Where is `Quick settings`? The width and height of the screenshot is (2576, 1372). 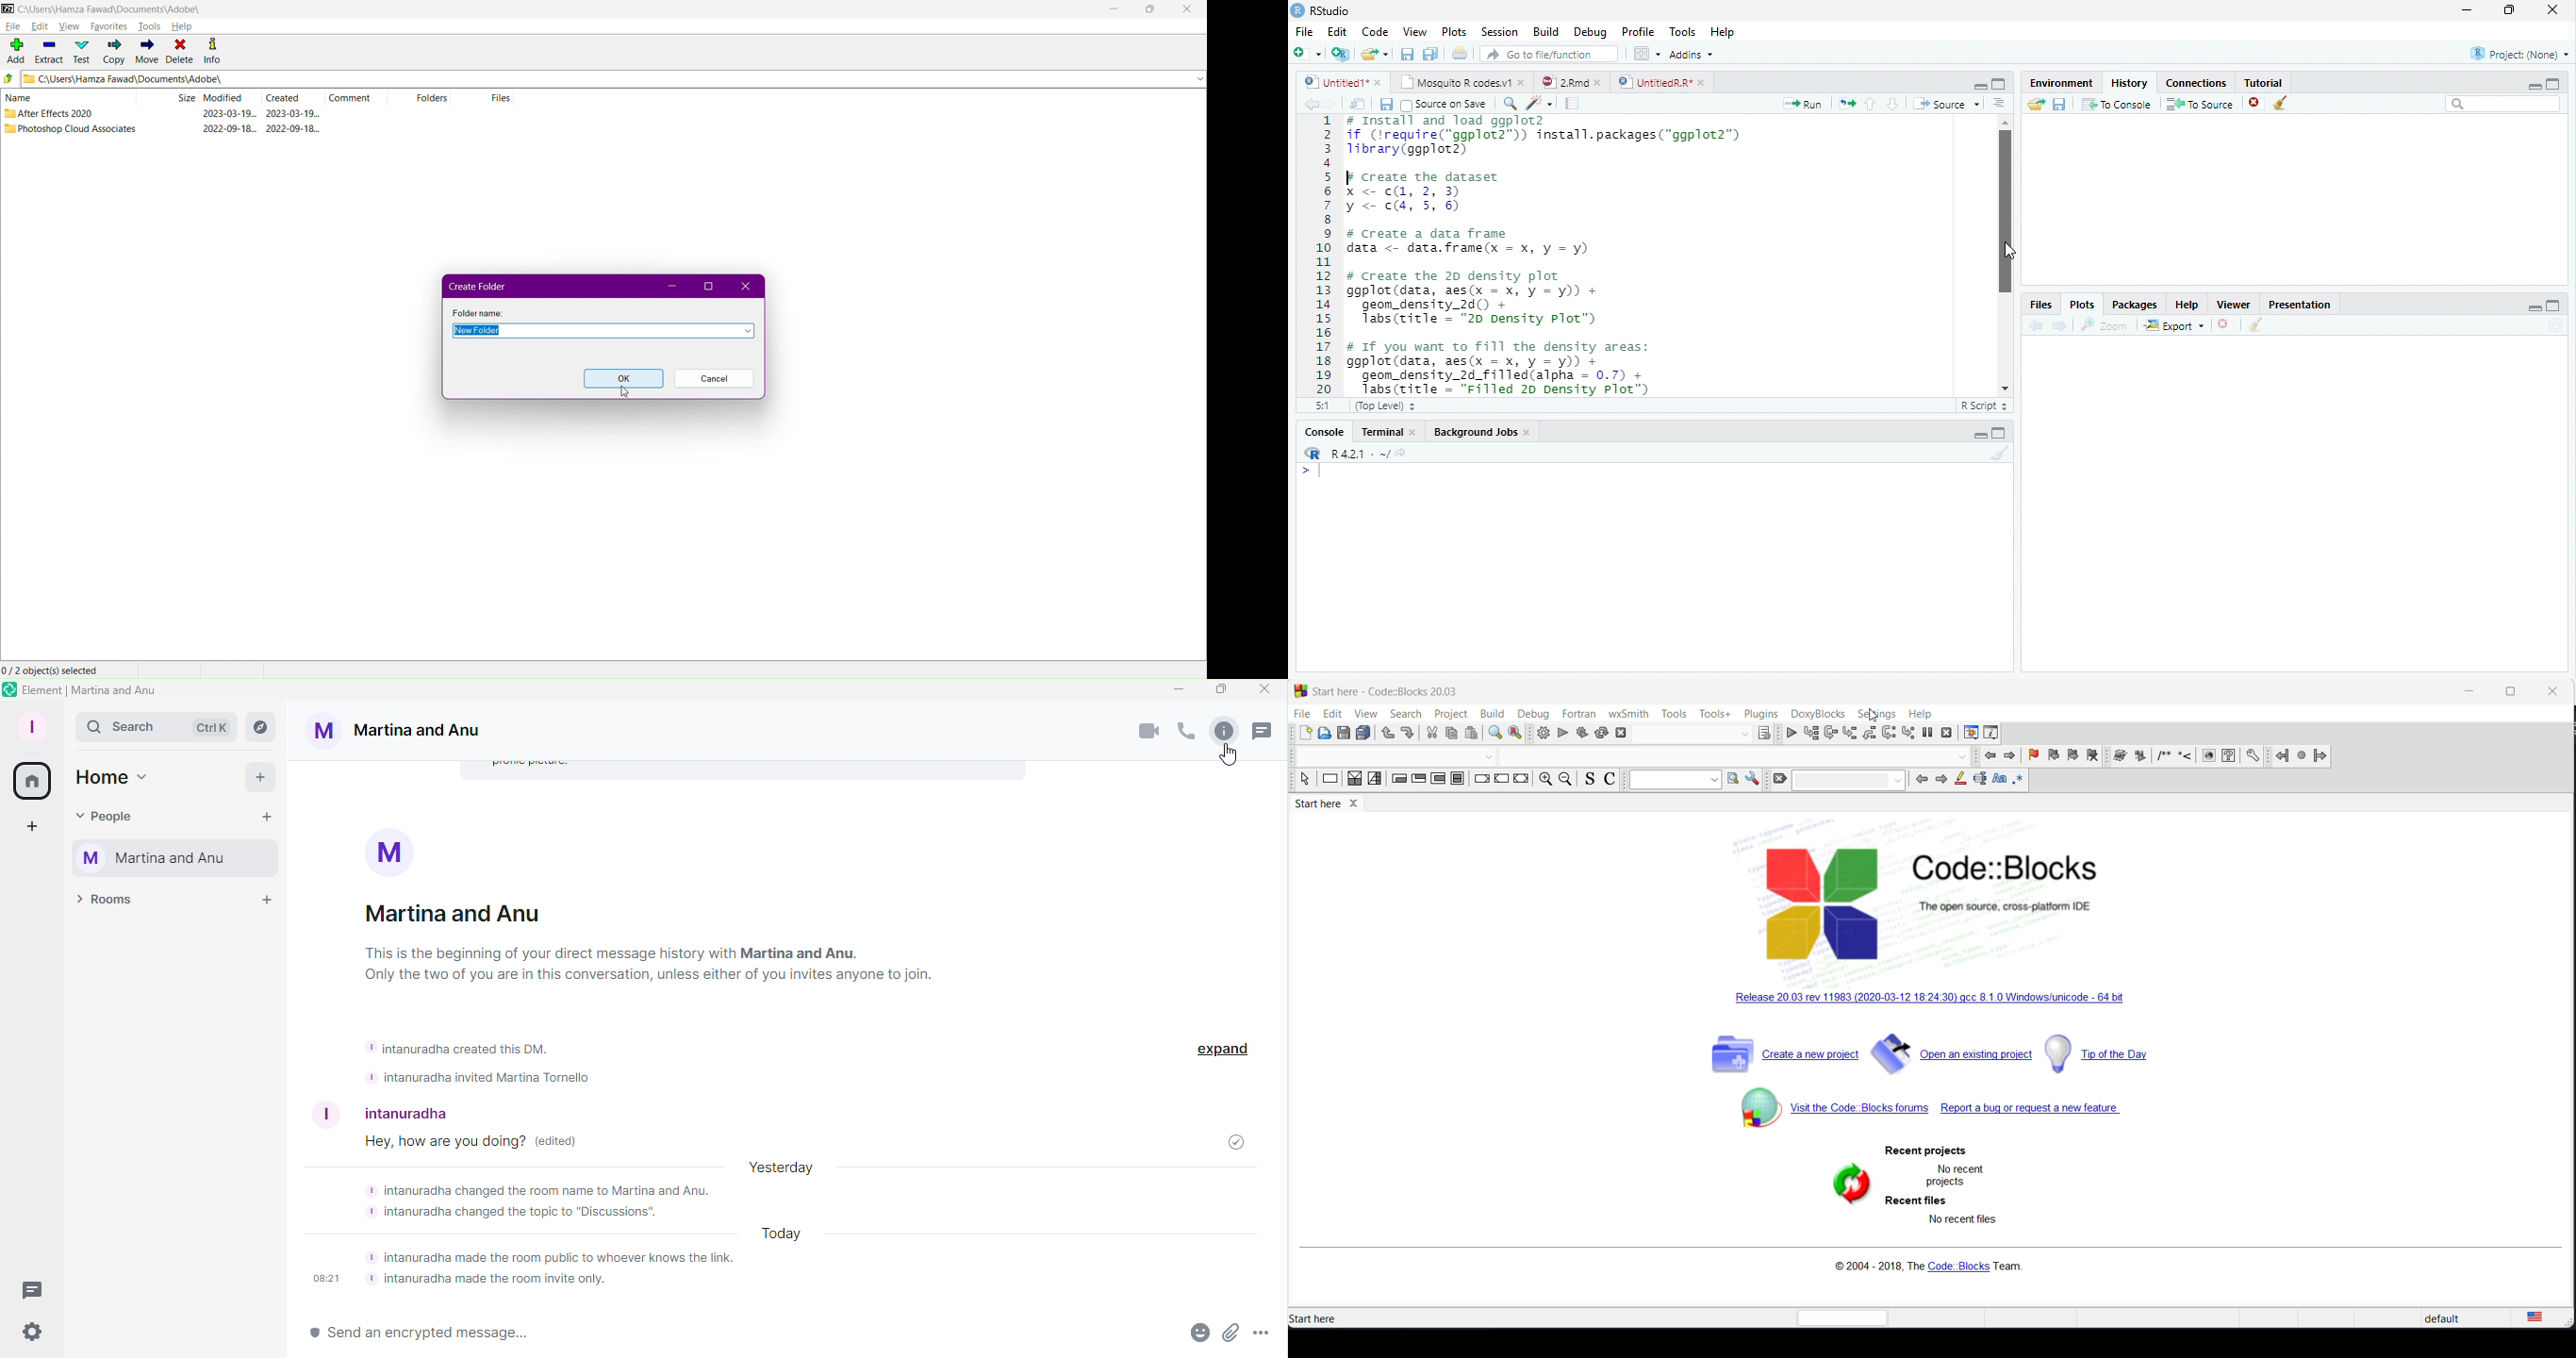 Quick settings is located at coordinates (31, 1337).